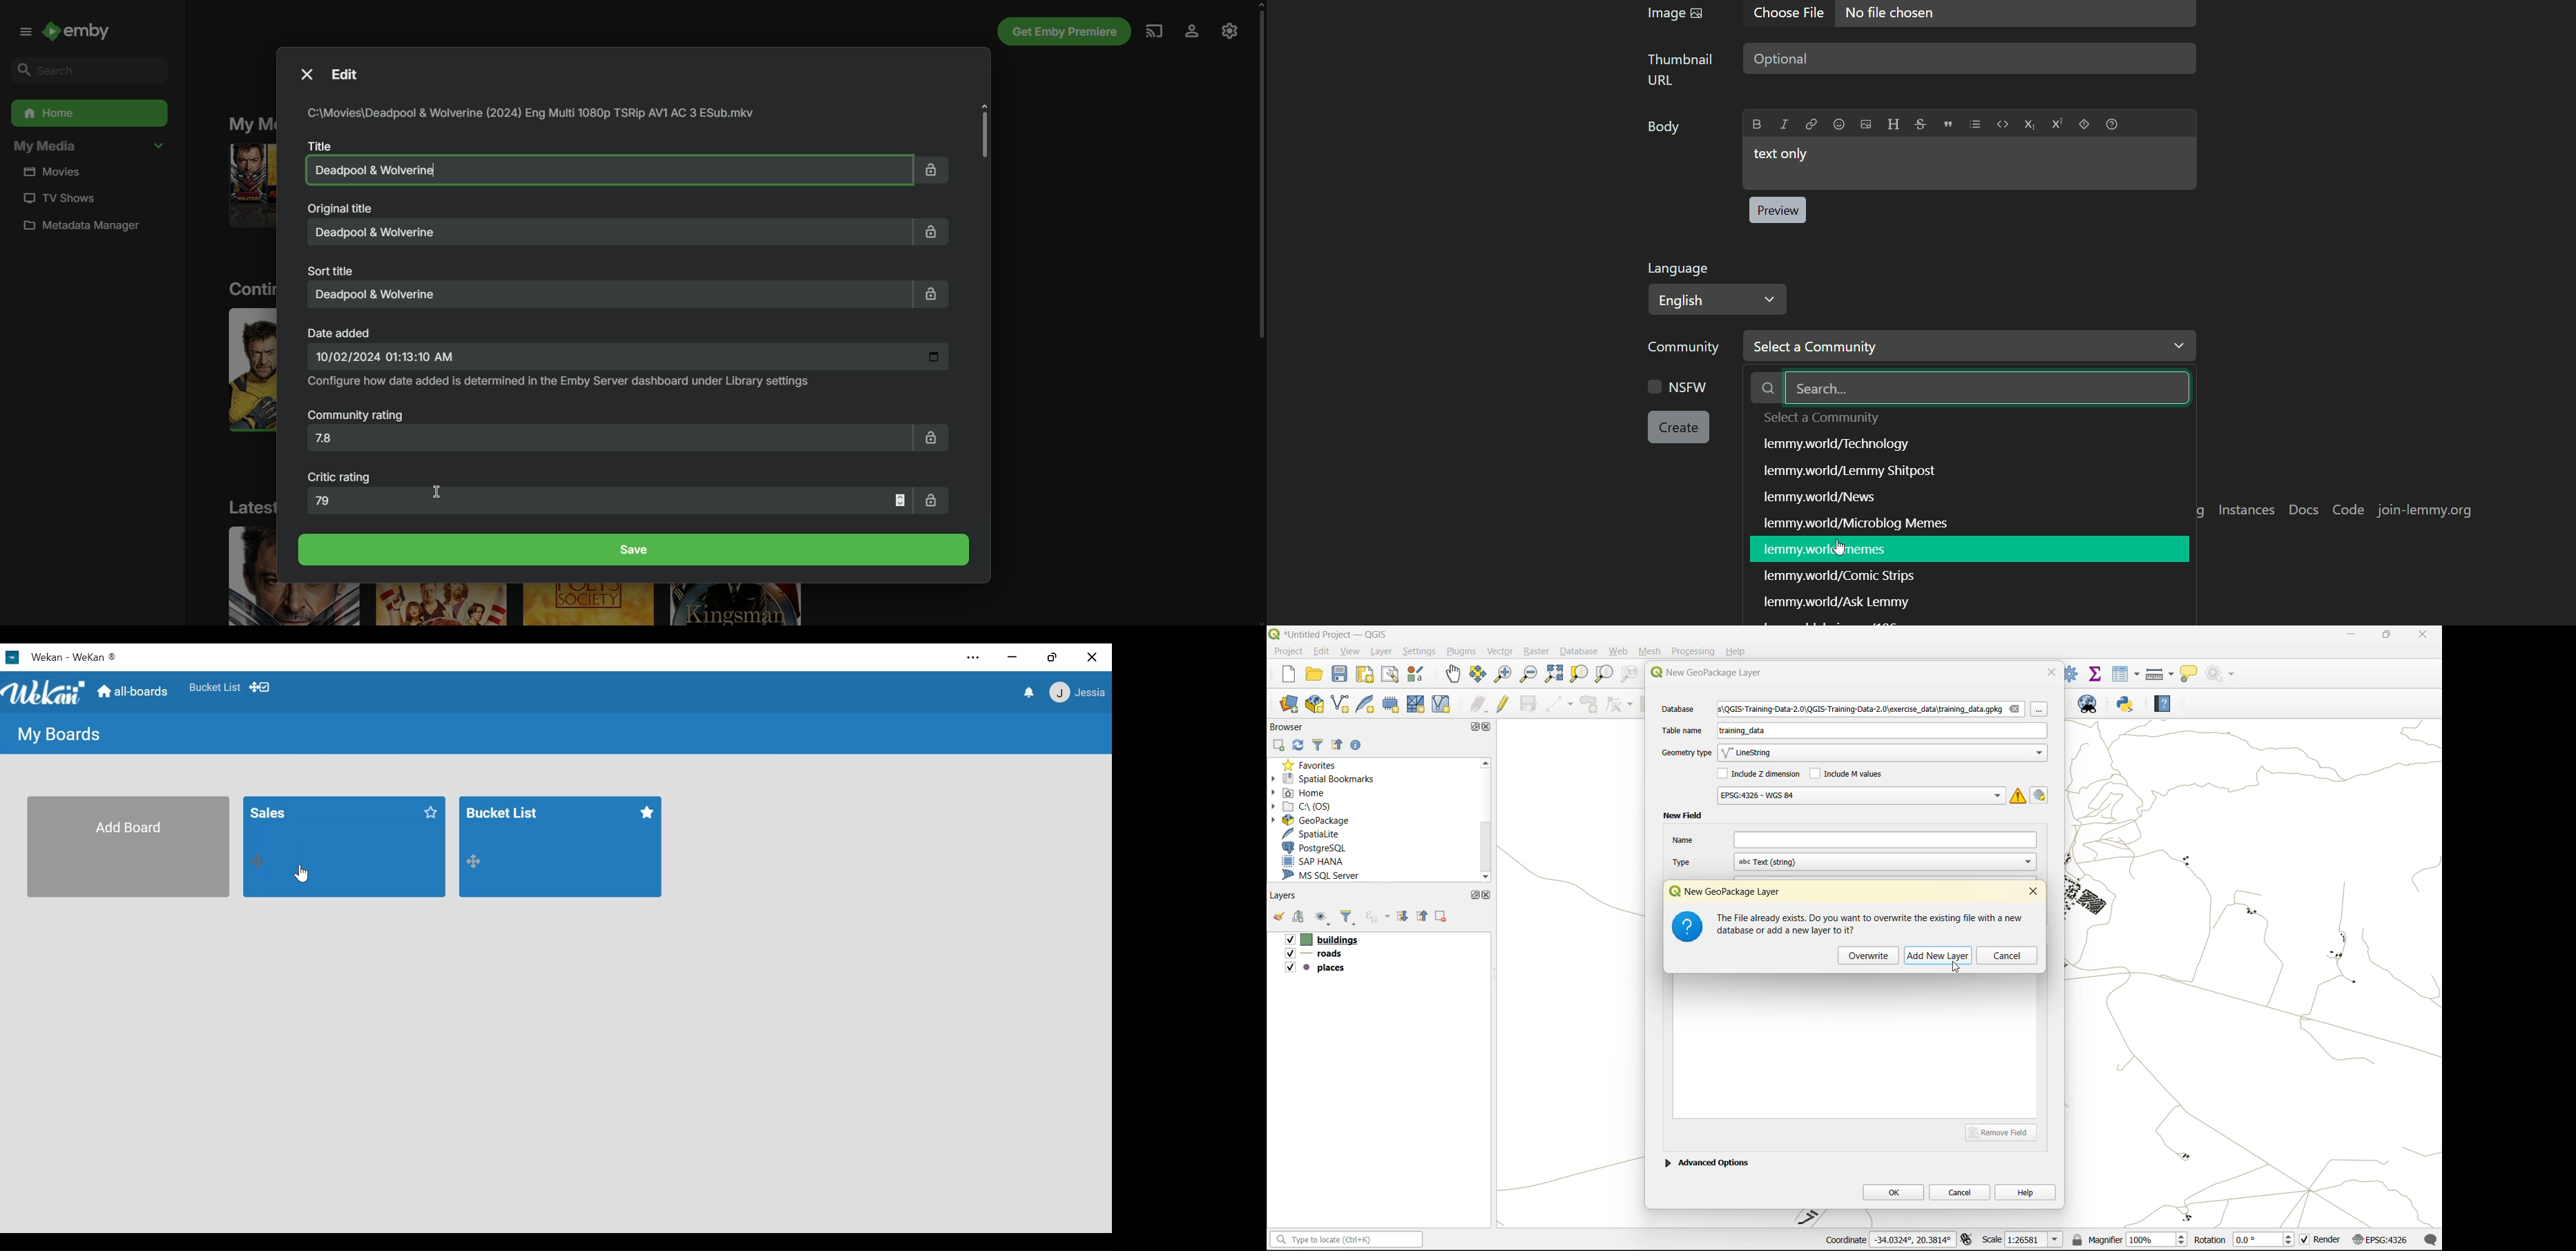 This screenshot has height=1260, width=2576. I want to click on open, so click(1278, 919).